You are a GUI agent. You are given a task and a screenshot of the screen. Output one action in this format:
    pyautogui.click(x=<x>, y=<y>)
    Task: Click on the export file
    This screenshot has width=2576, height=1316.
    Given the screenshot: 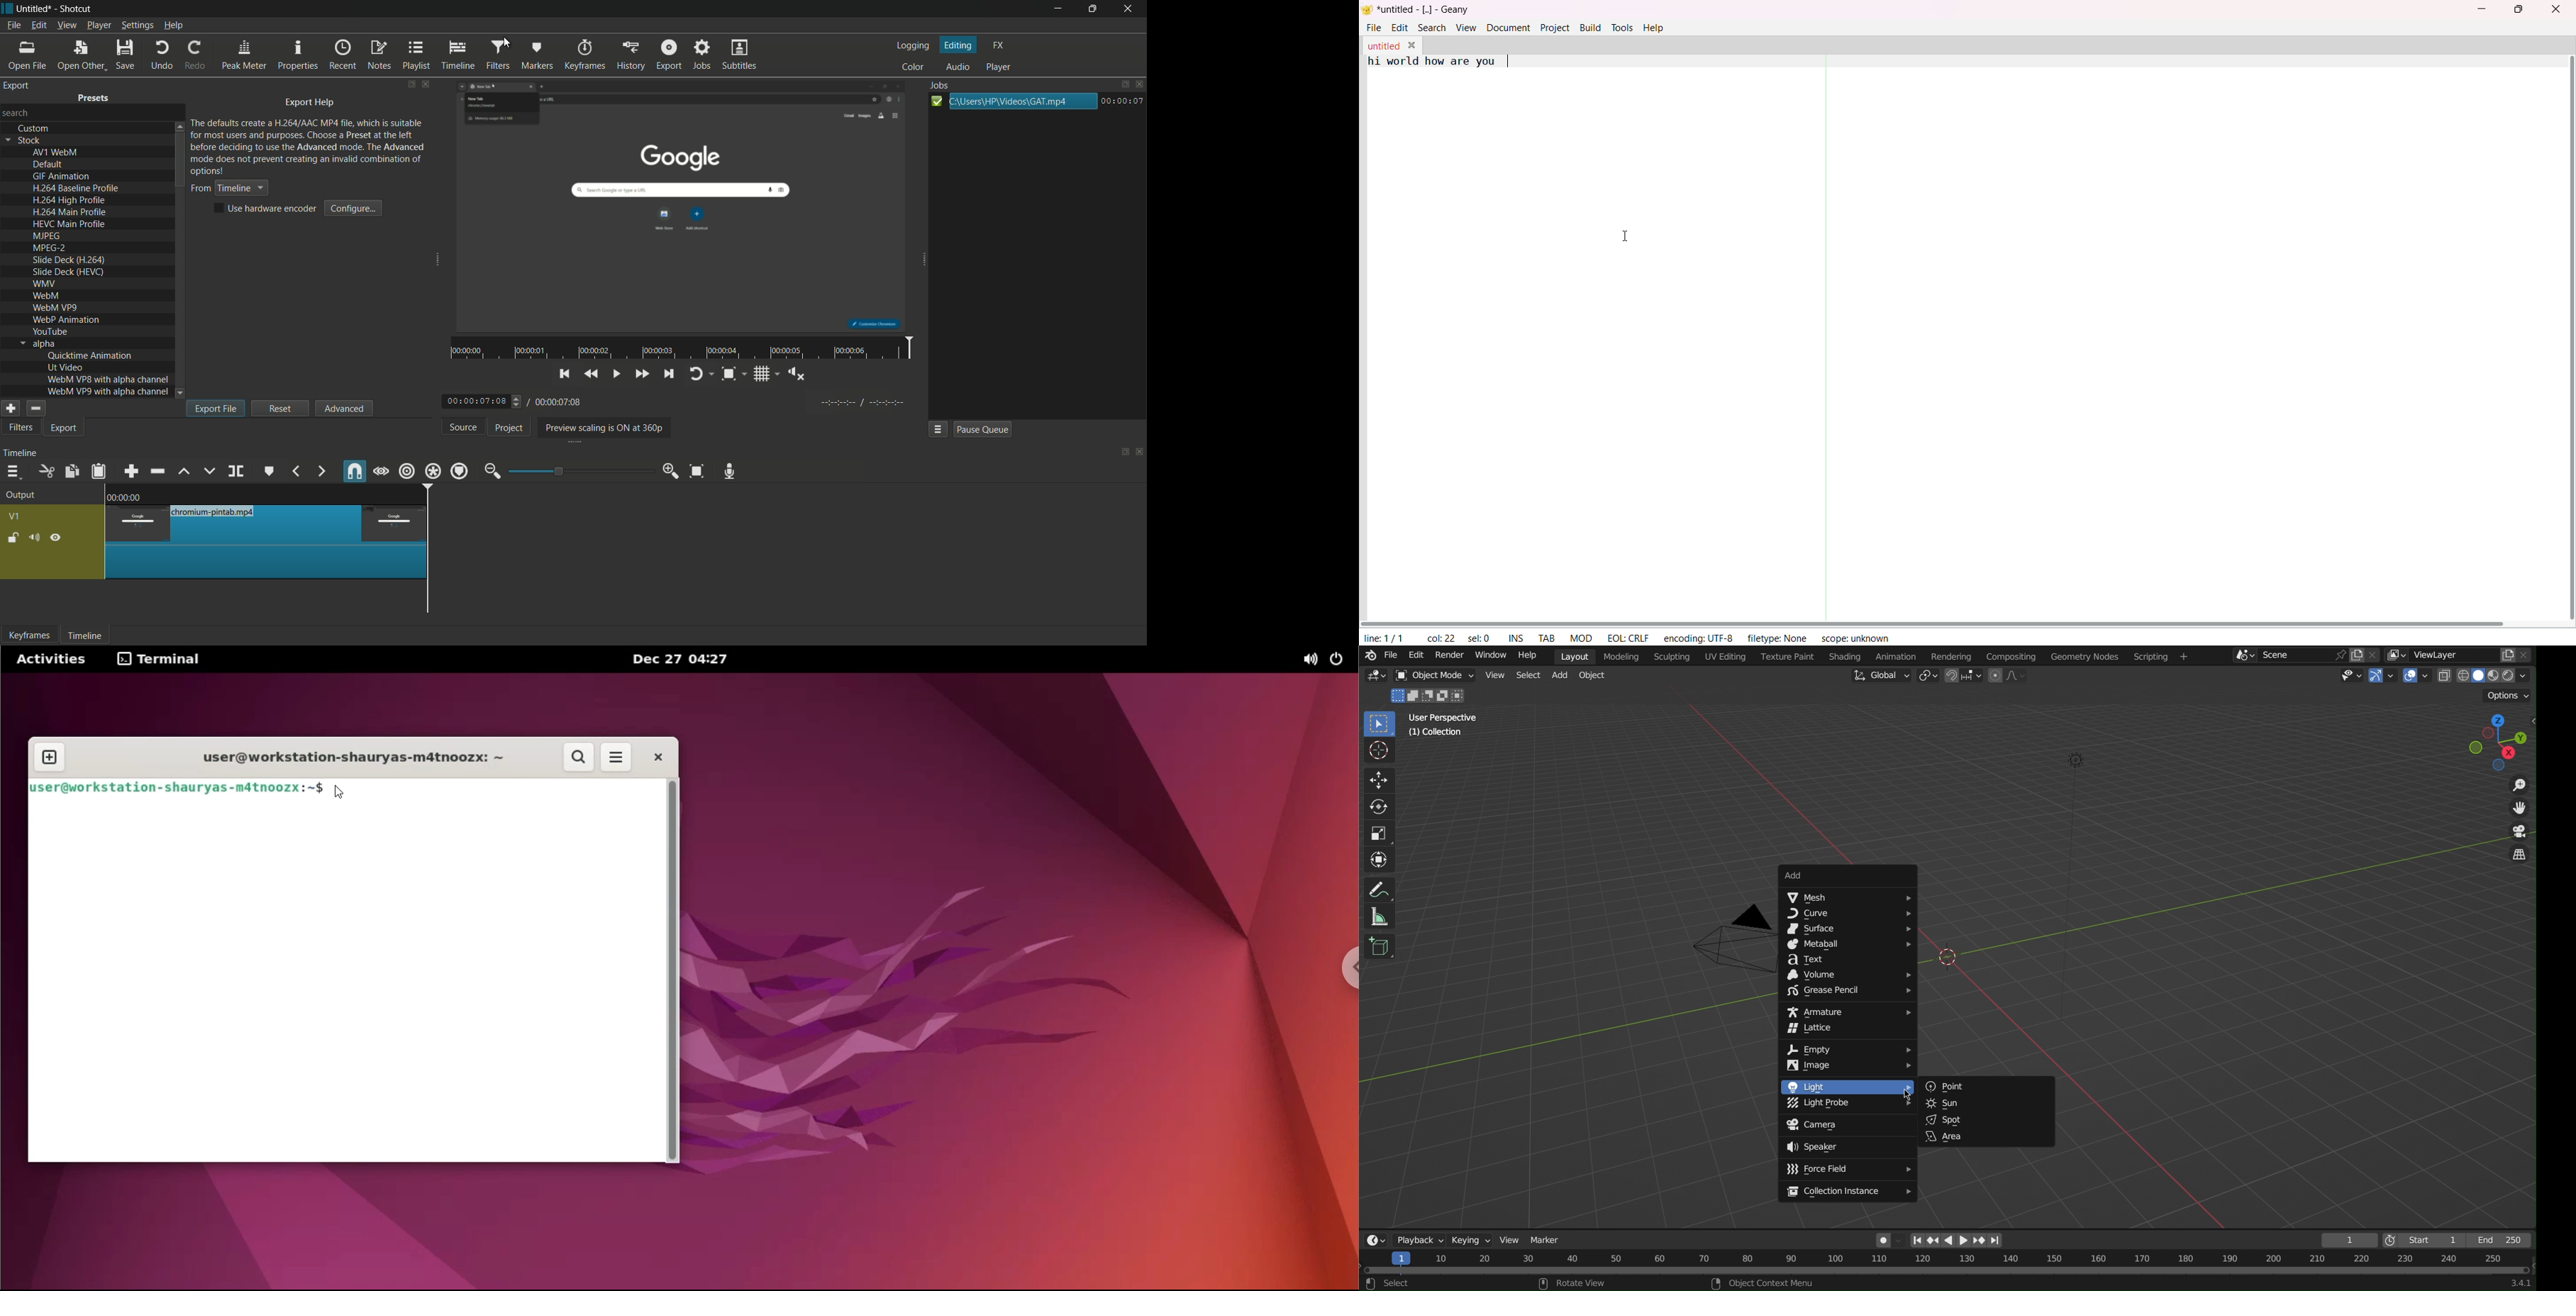 What is the action you would take?
    pyautogui.click(x=217, y=408)
    